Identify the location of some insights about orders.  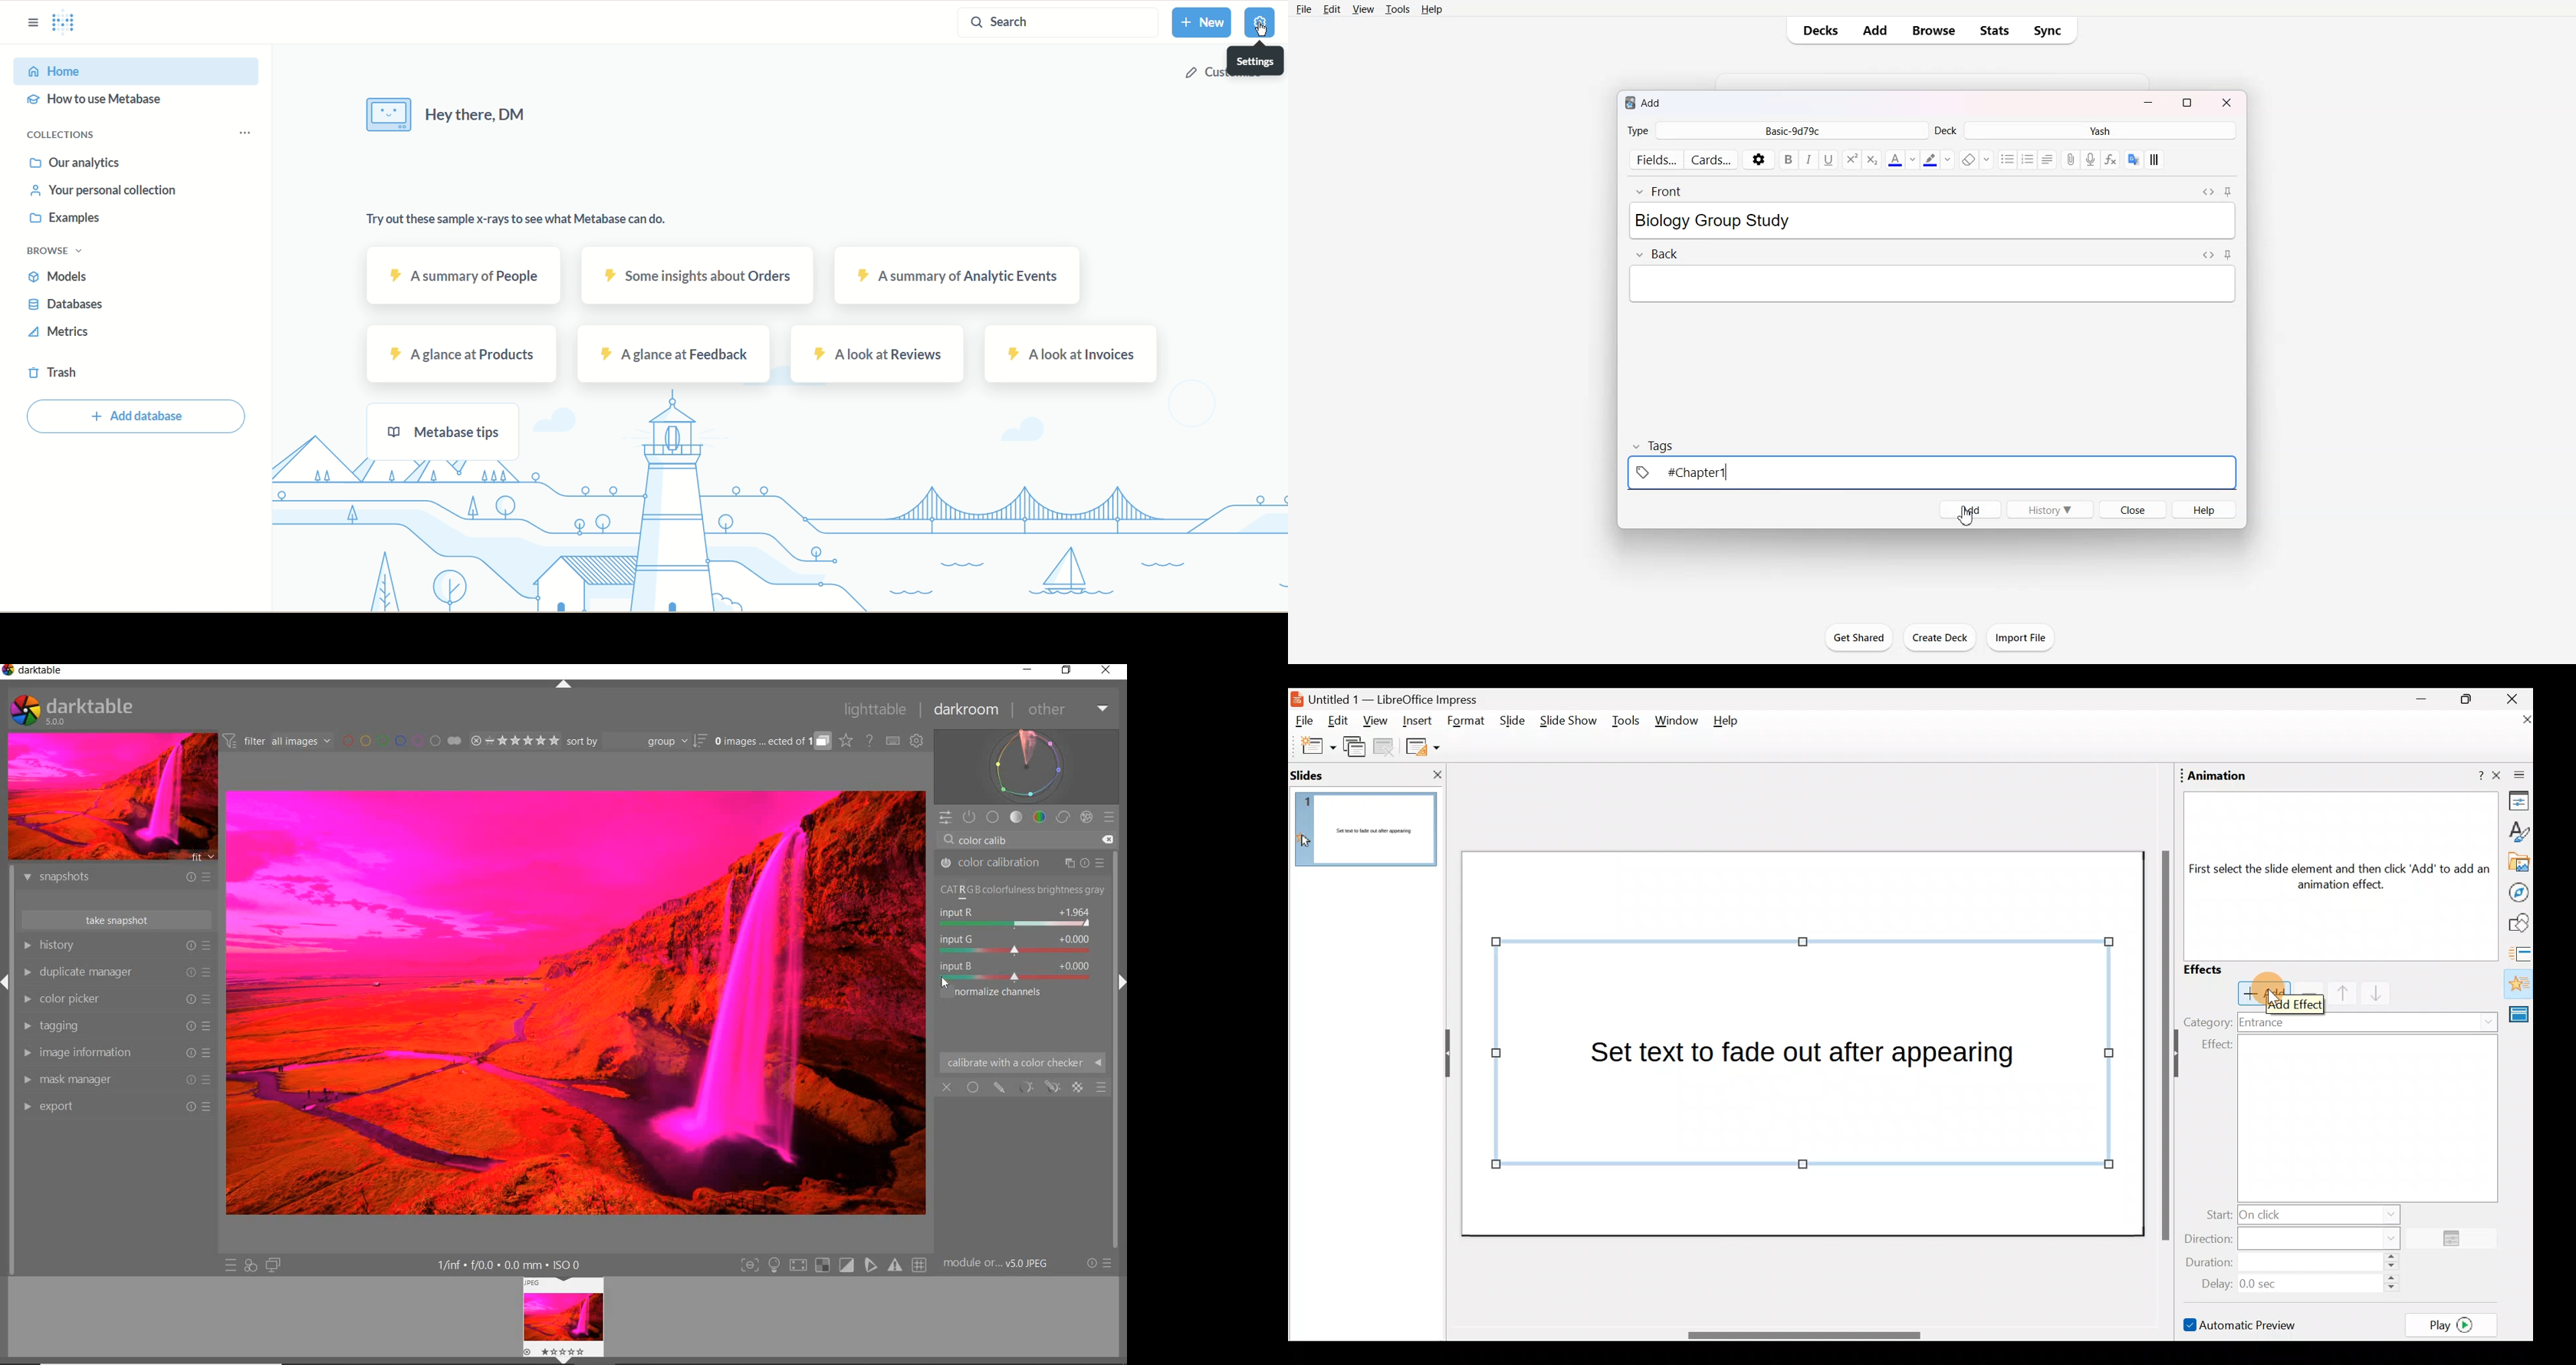
(697, 277).